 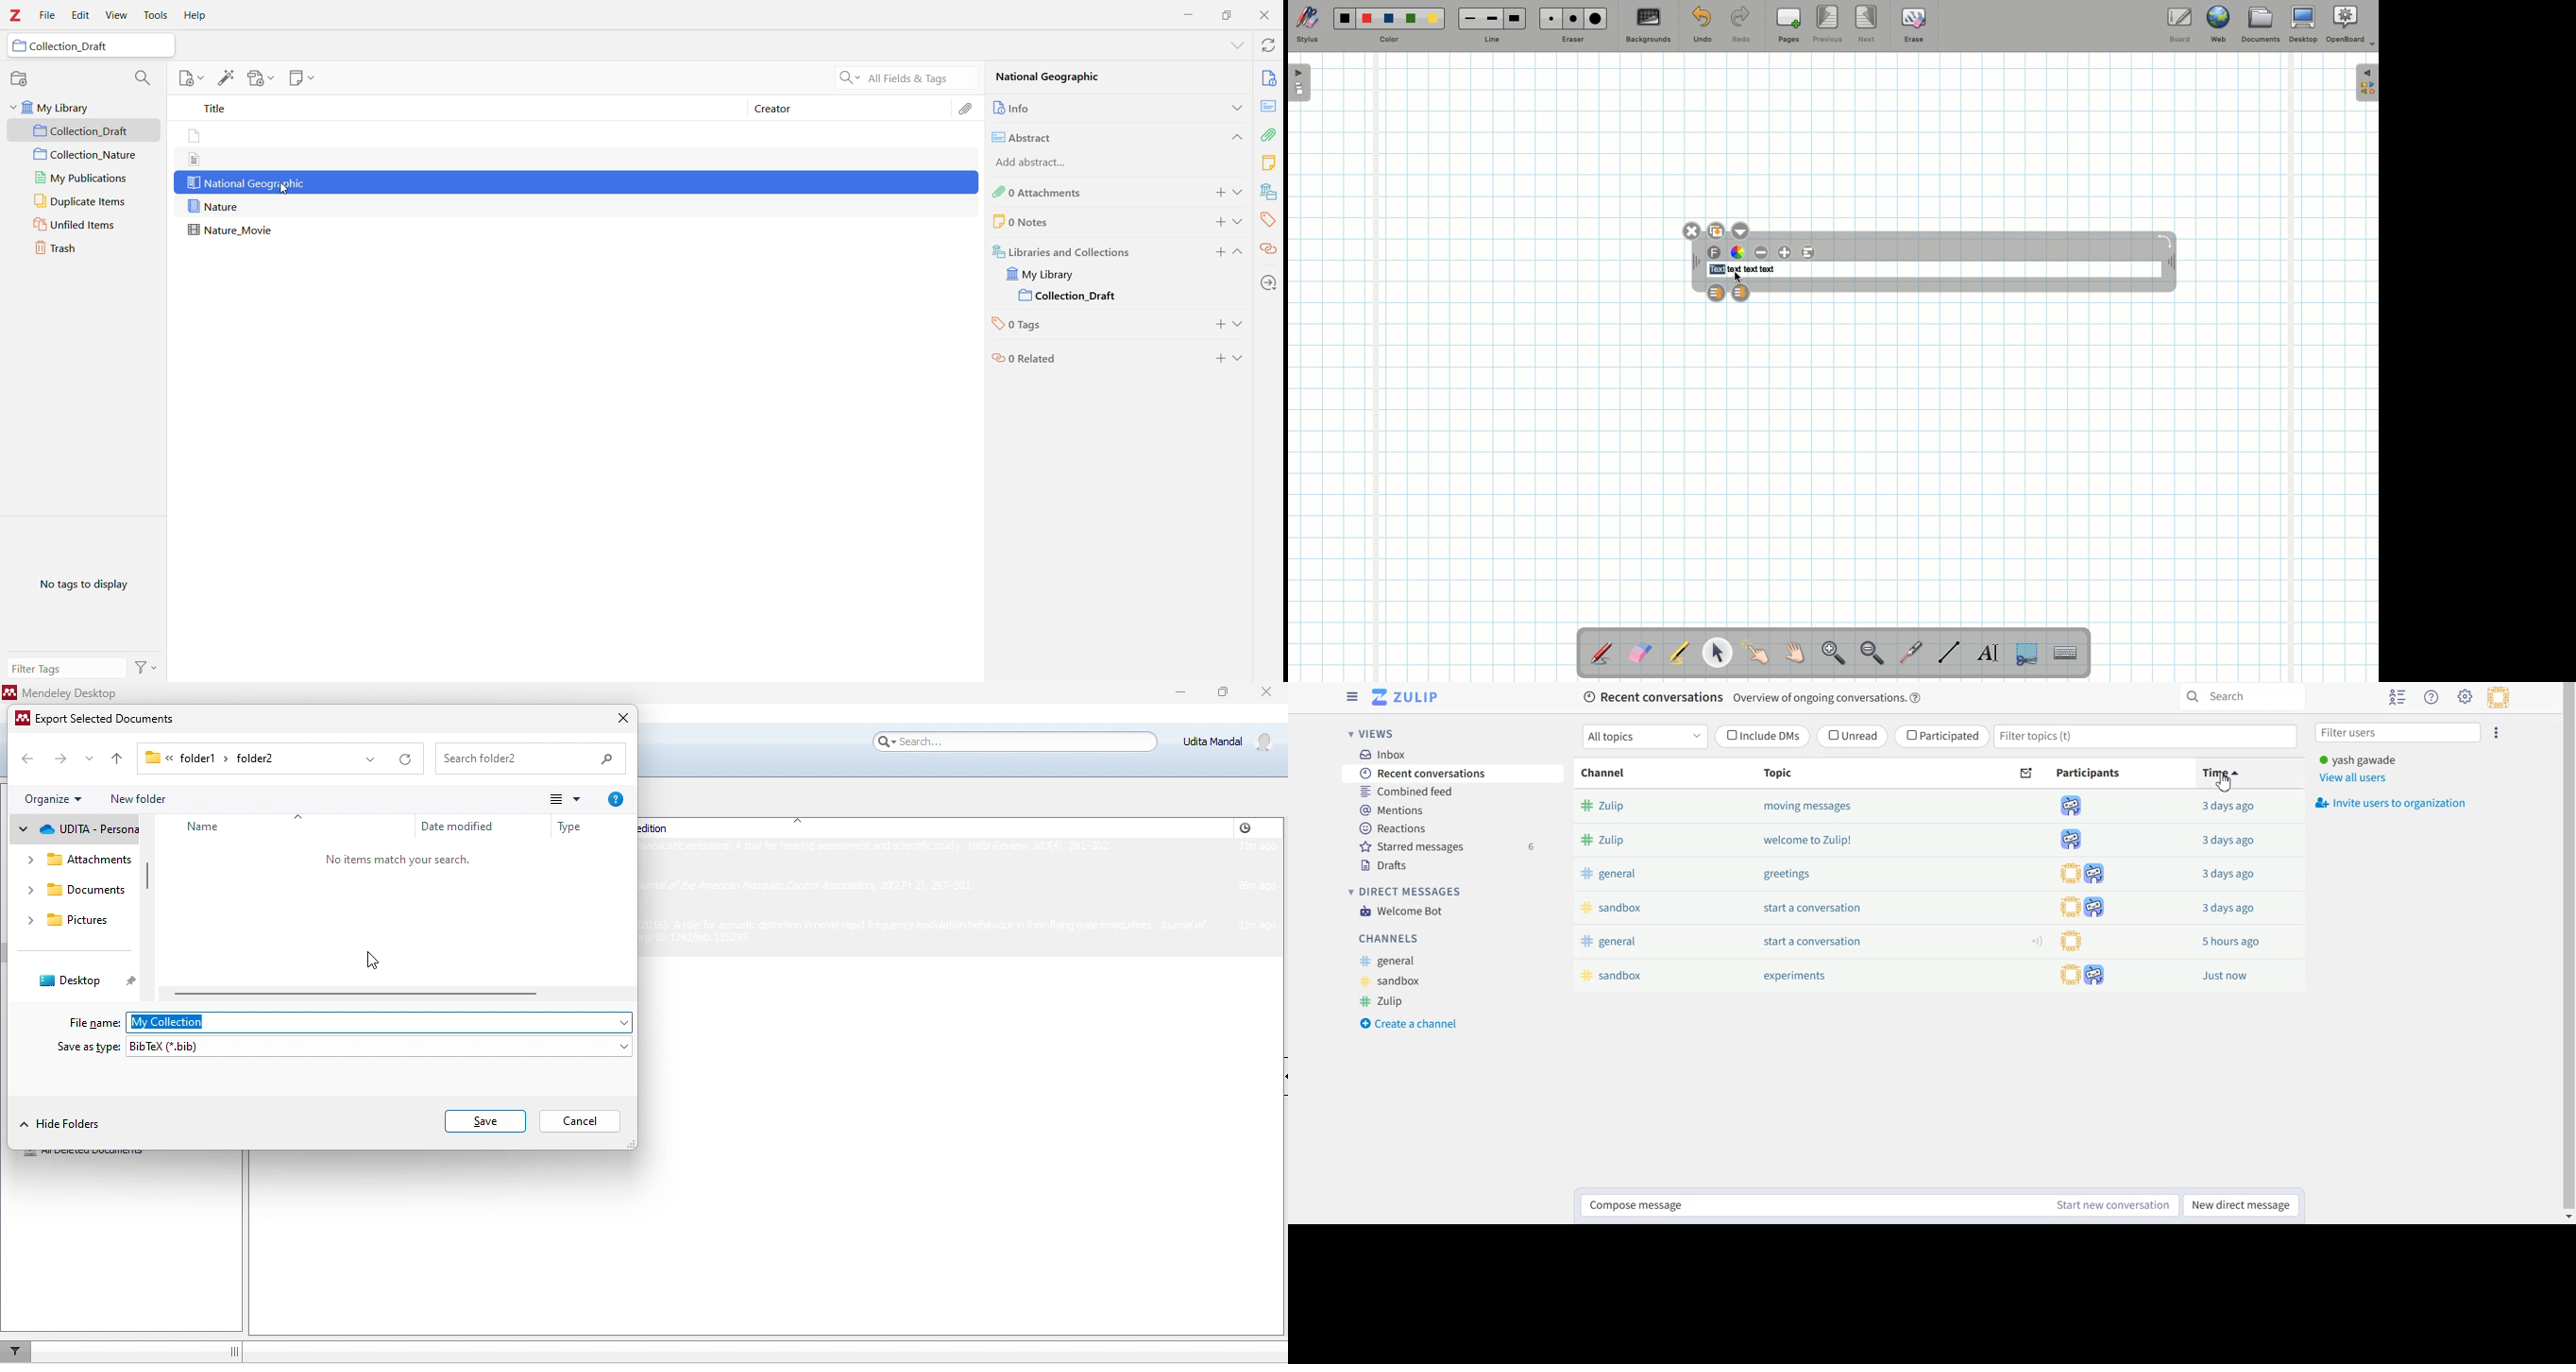 I want to click on name, so click(x=206, y=827).